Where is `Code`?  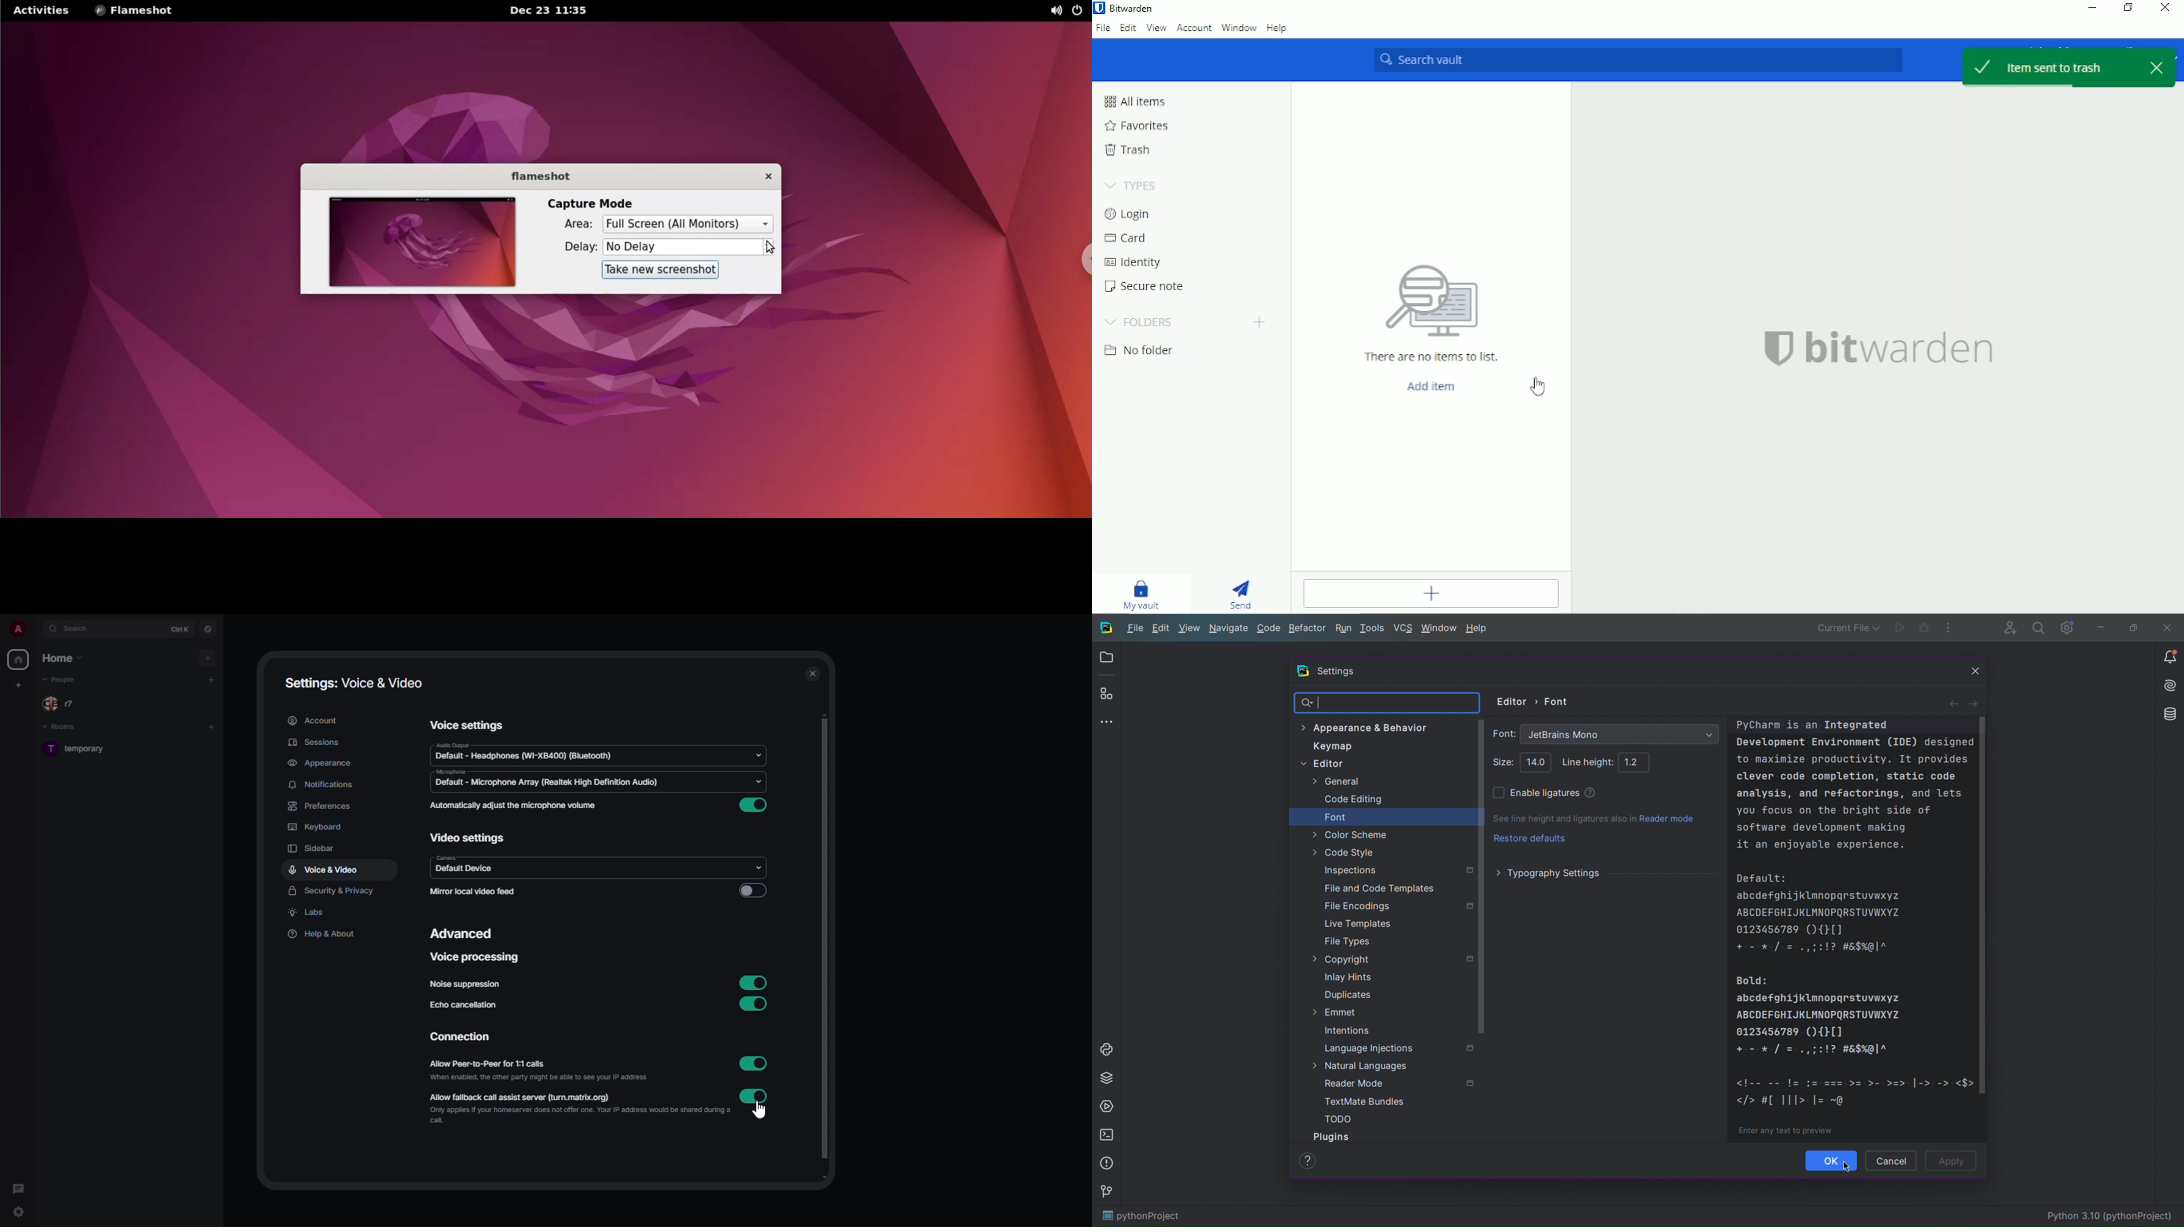
Code is located at coordinates (1269, 630).